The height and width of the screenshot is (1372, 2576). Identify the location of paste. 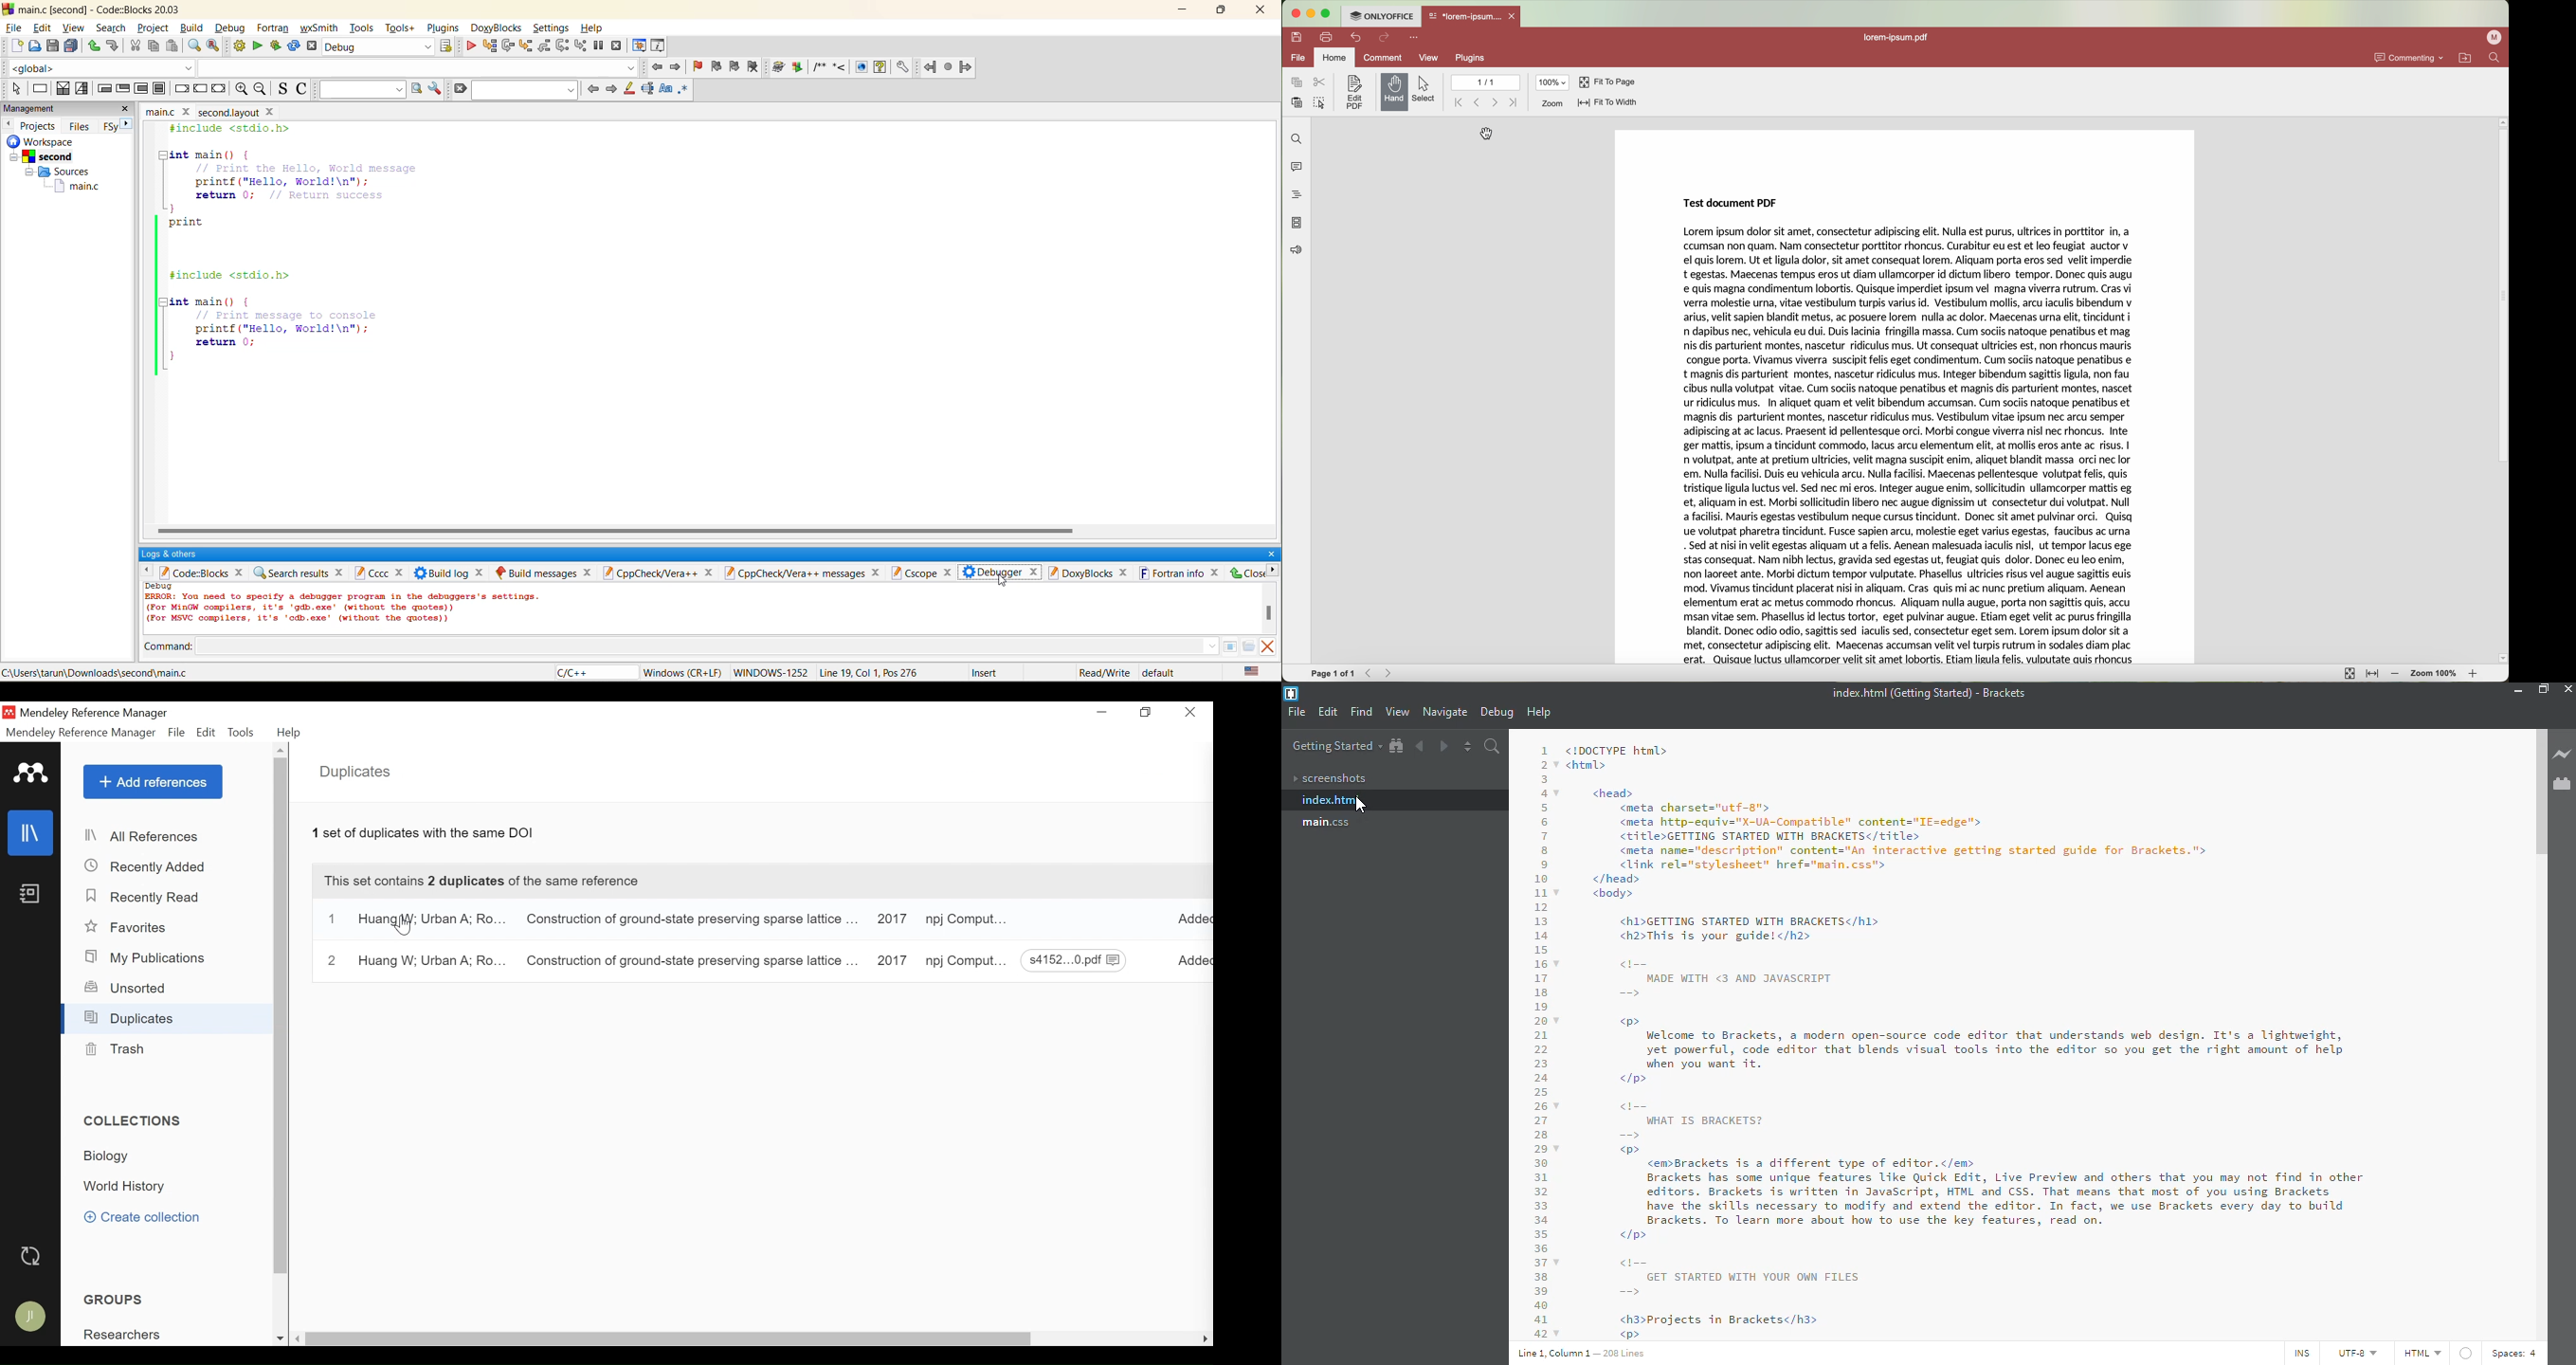
(173, 46).